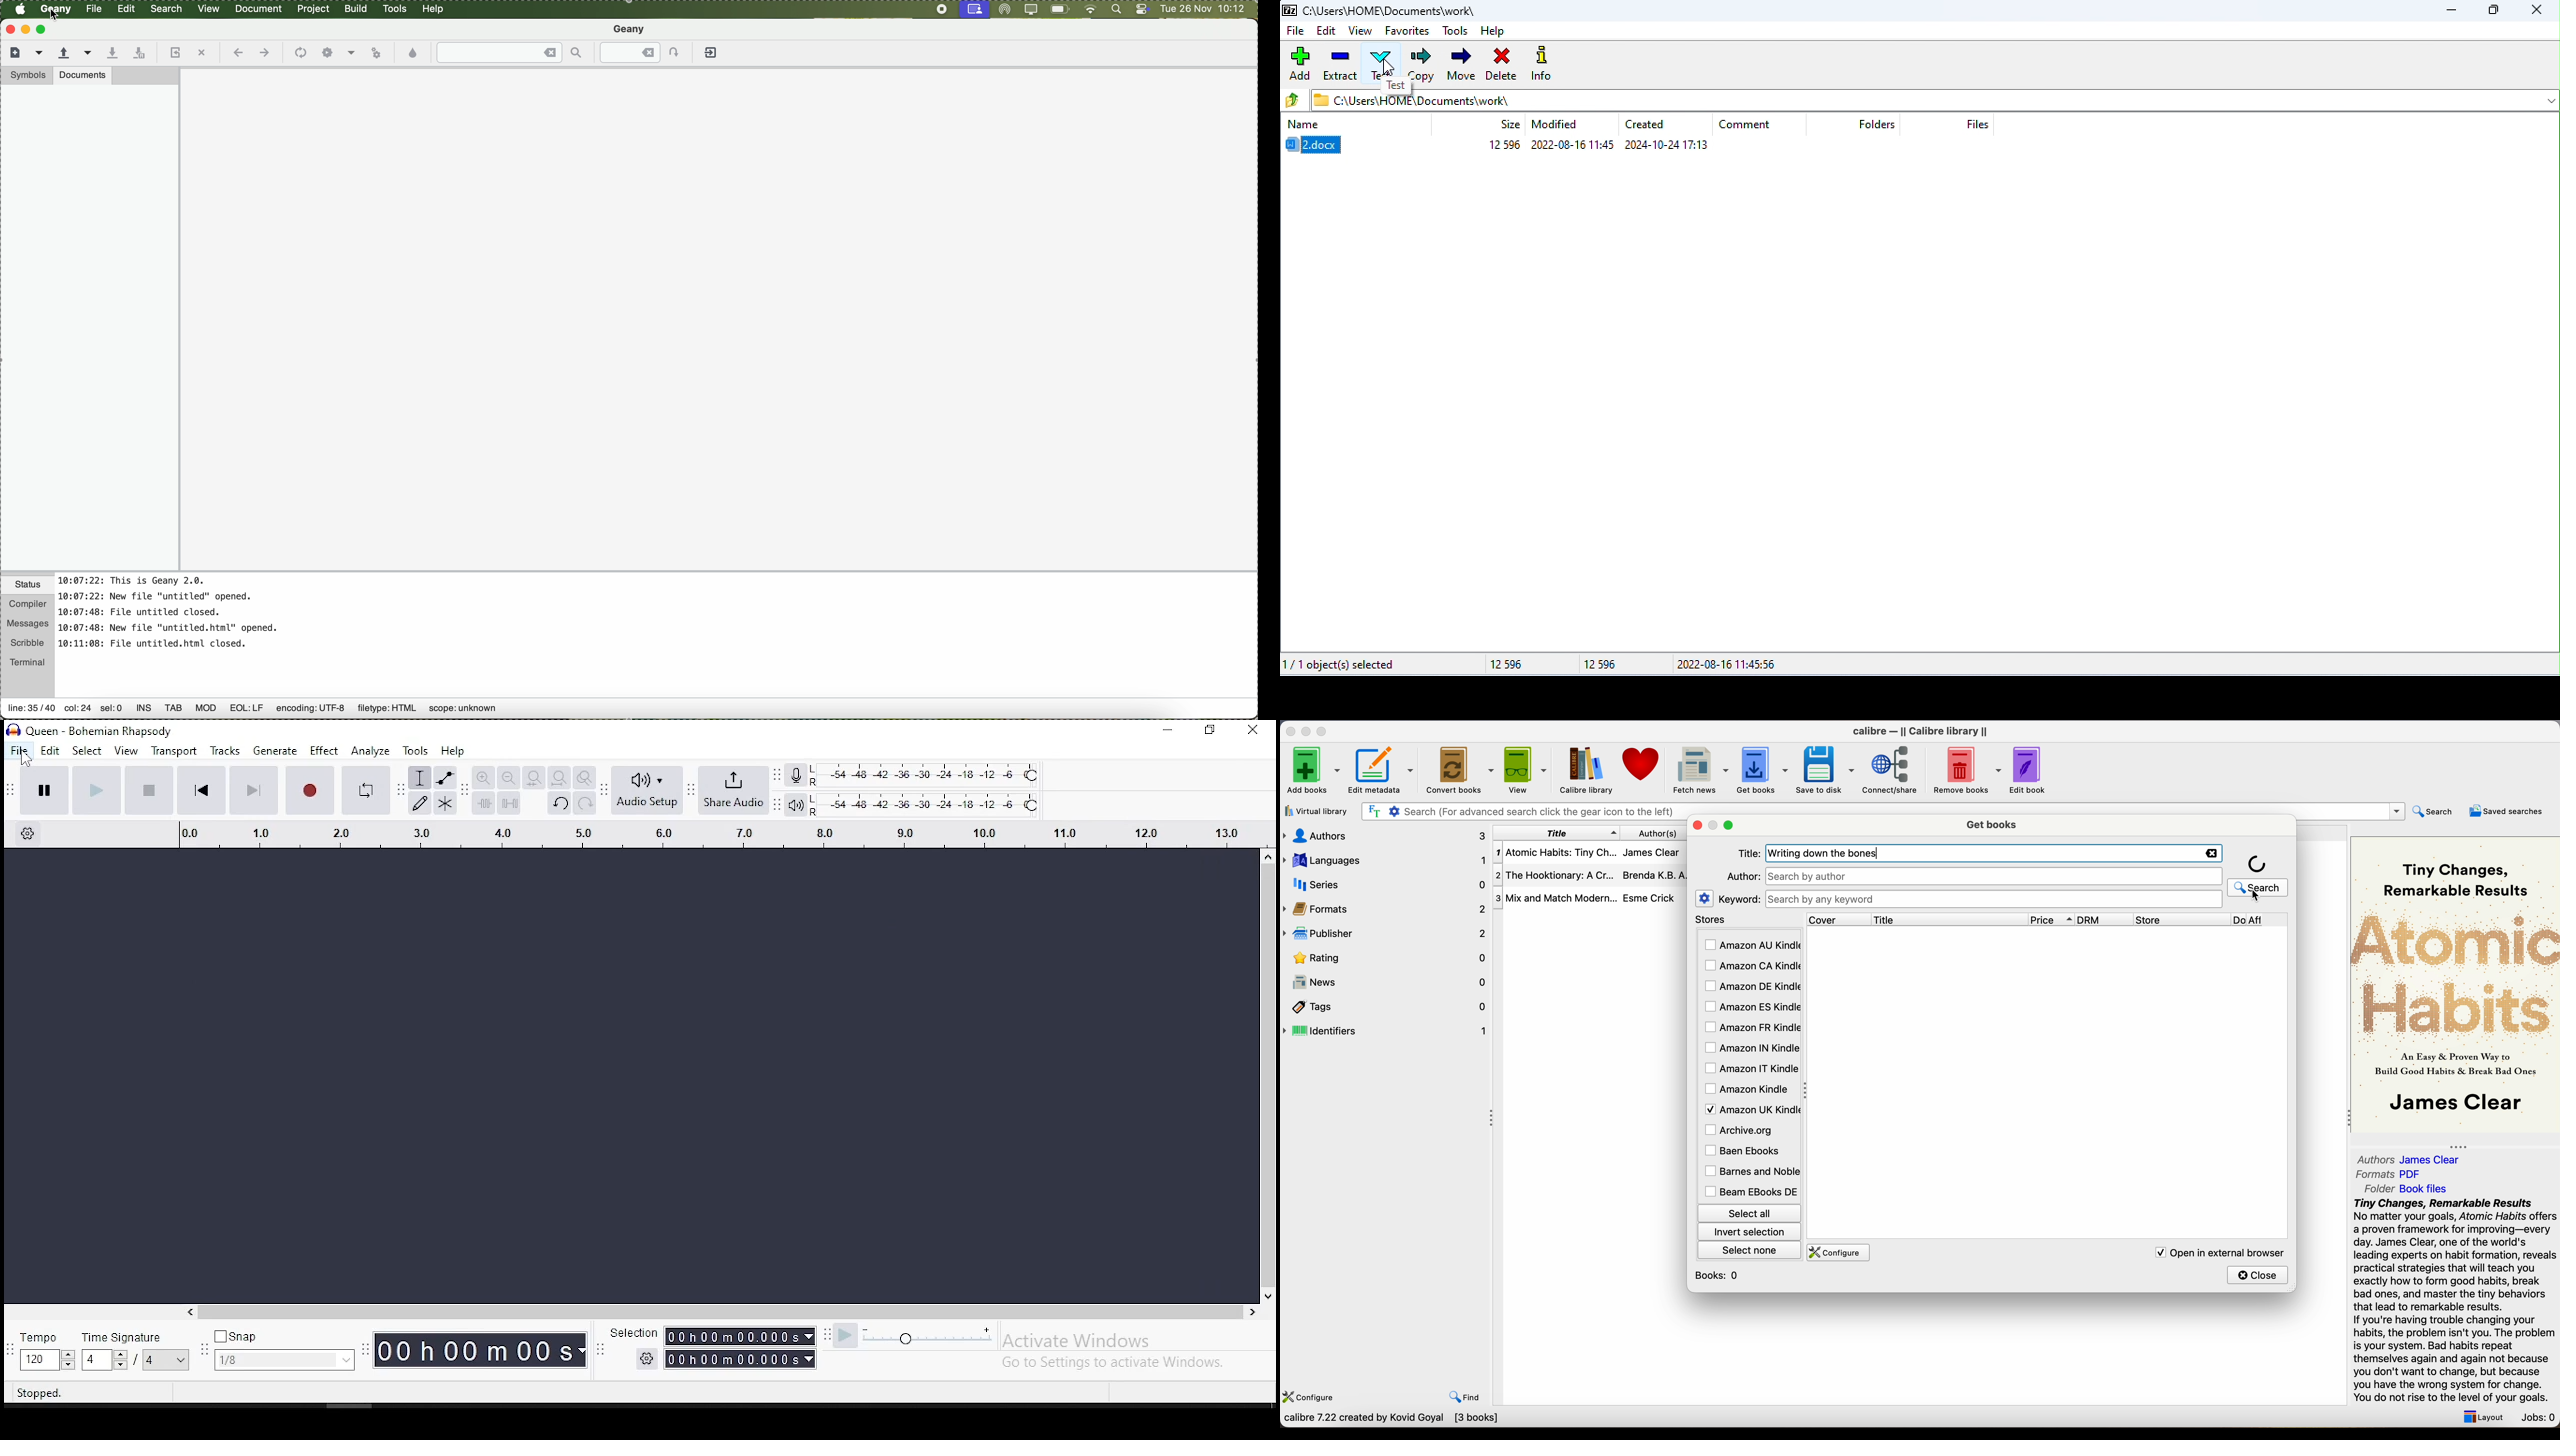 The width and height of the screenshot is (2576, 1456). What do you see at coordinates (446, 804) in the screenshot?
I see `multi tool` at bounding box center [446, 804].